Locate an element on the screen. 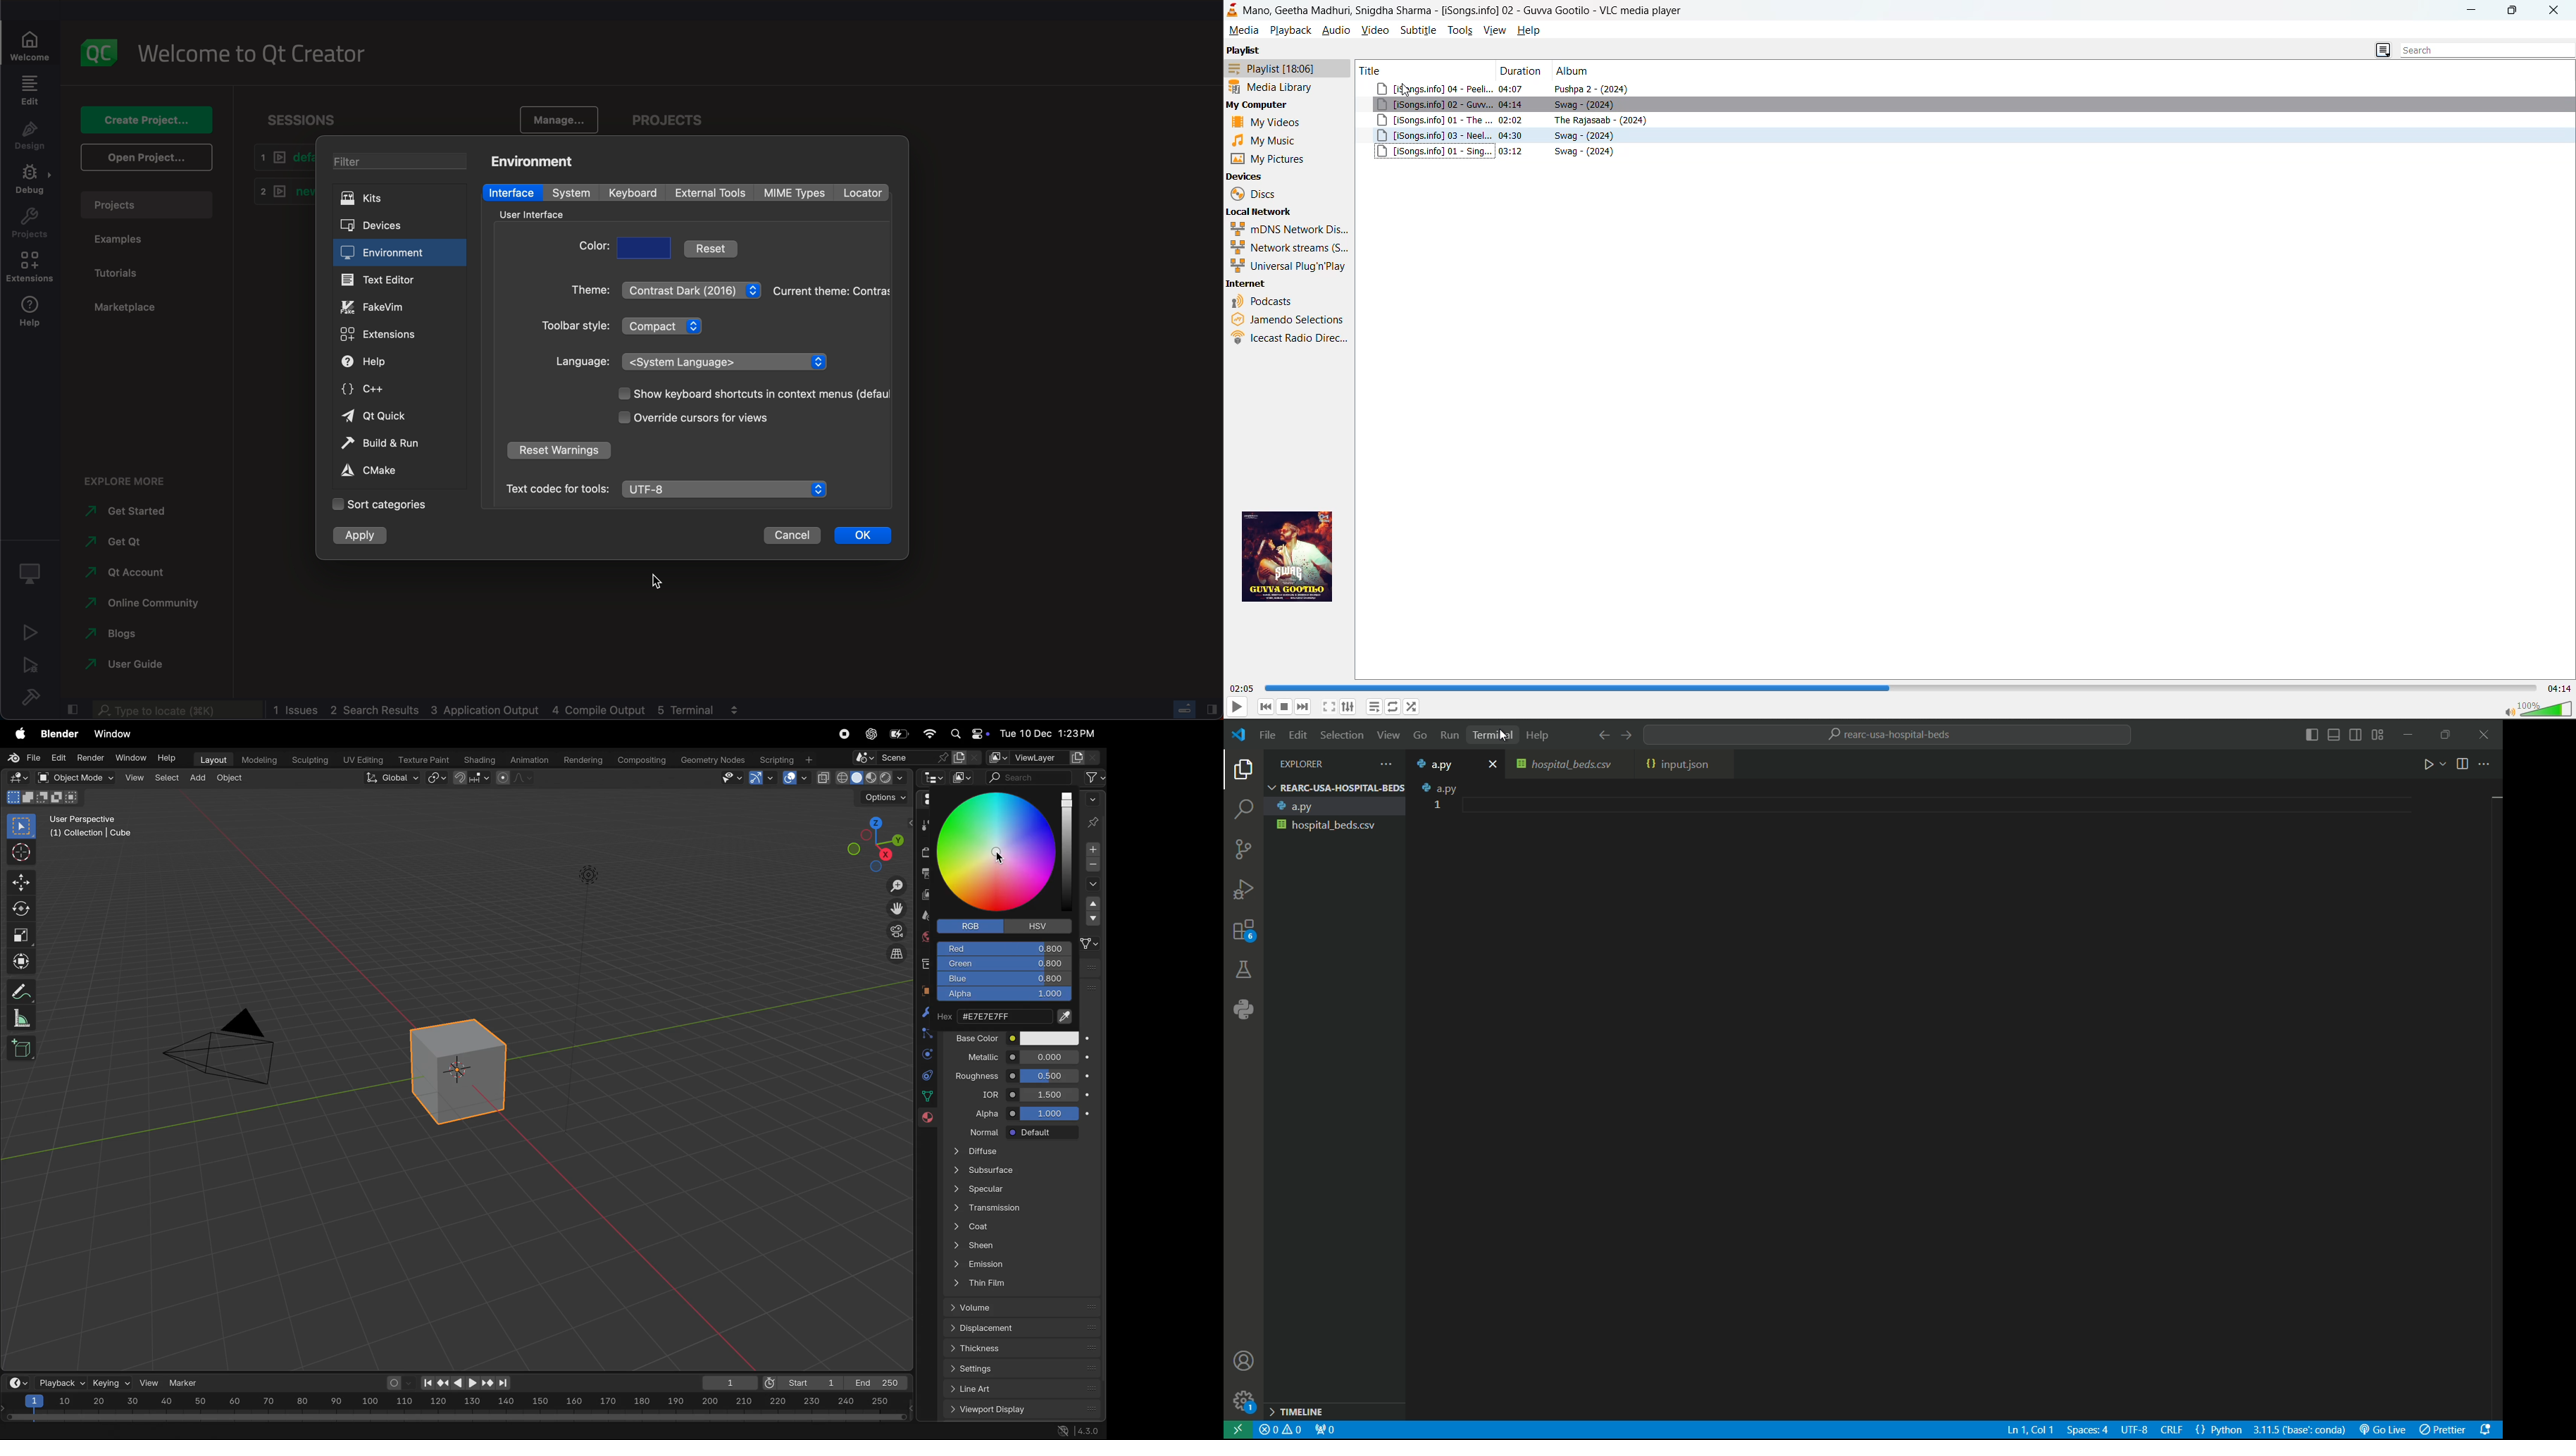 The image size is (2576, 1456). compact is located at coordinates (667, 325).